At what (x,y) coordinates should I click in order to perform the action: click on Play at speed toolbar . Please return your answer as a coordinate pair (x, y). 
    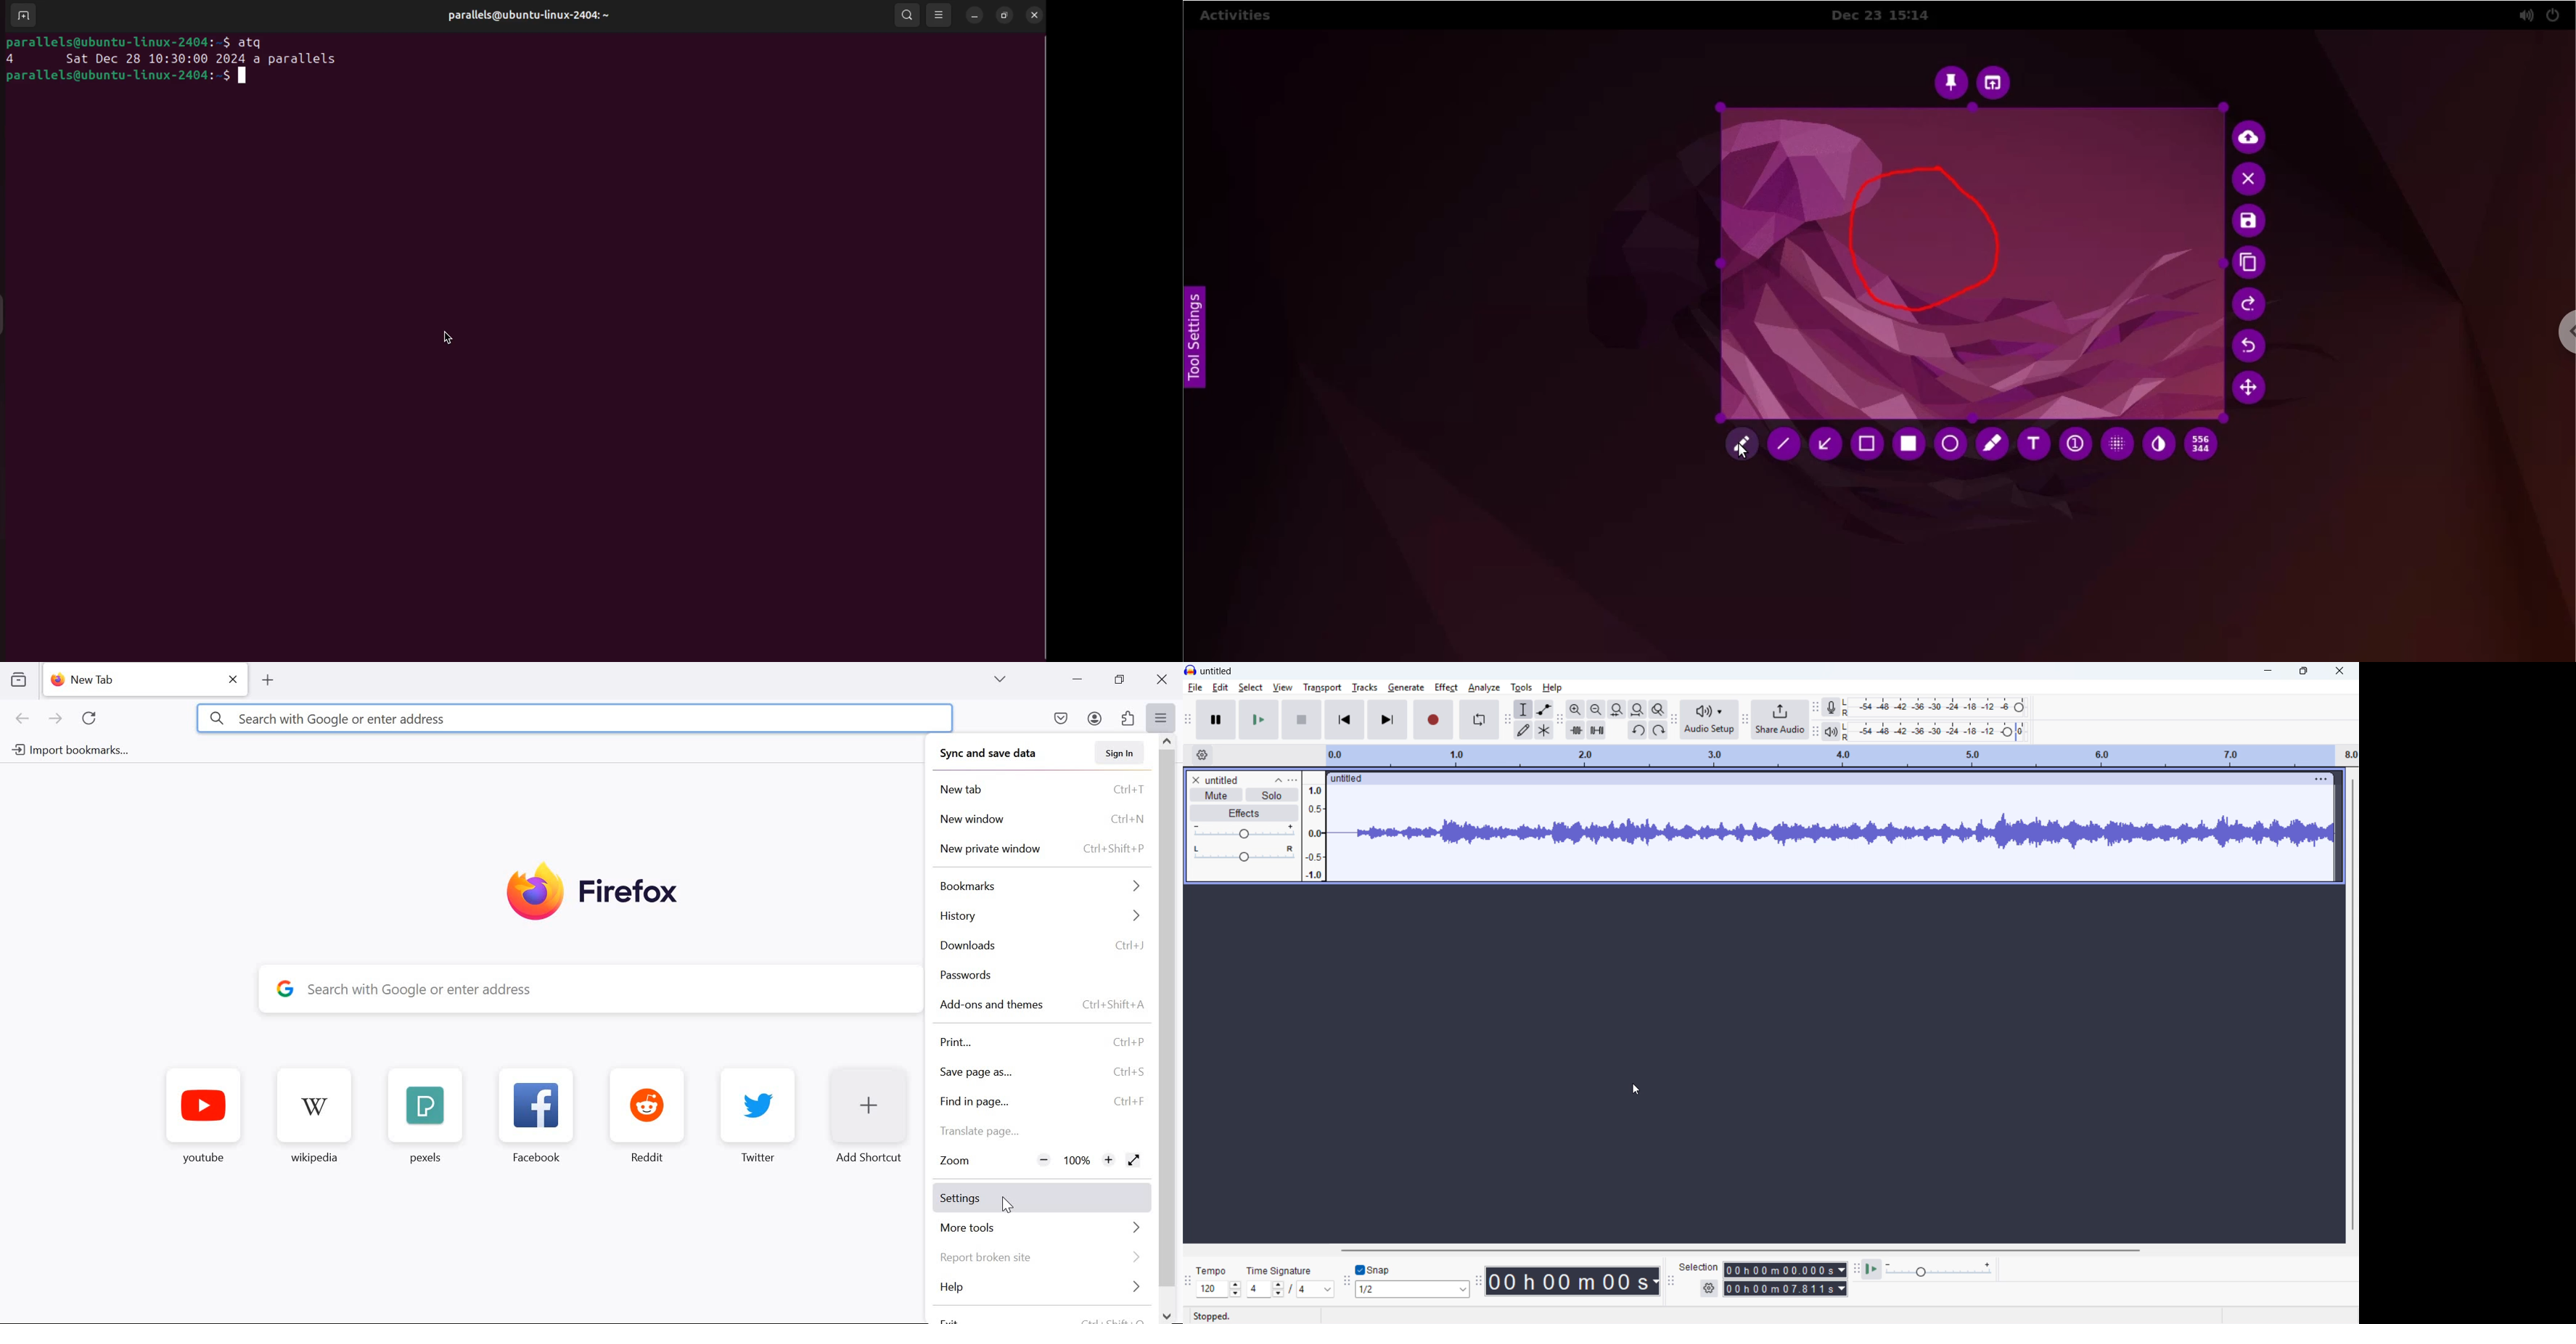
    Looking at the image, I should click on (1854, 1269).